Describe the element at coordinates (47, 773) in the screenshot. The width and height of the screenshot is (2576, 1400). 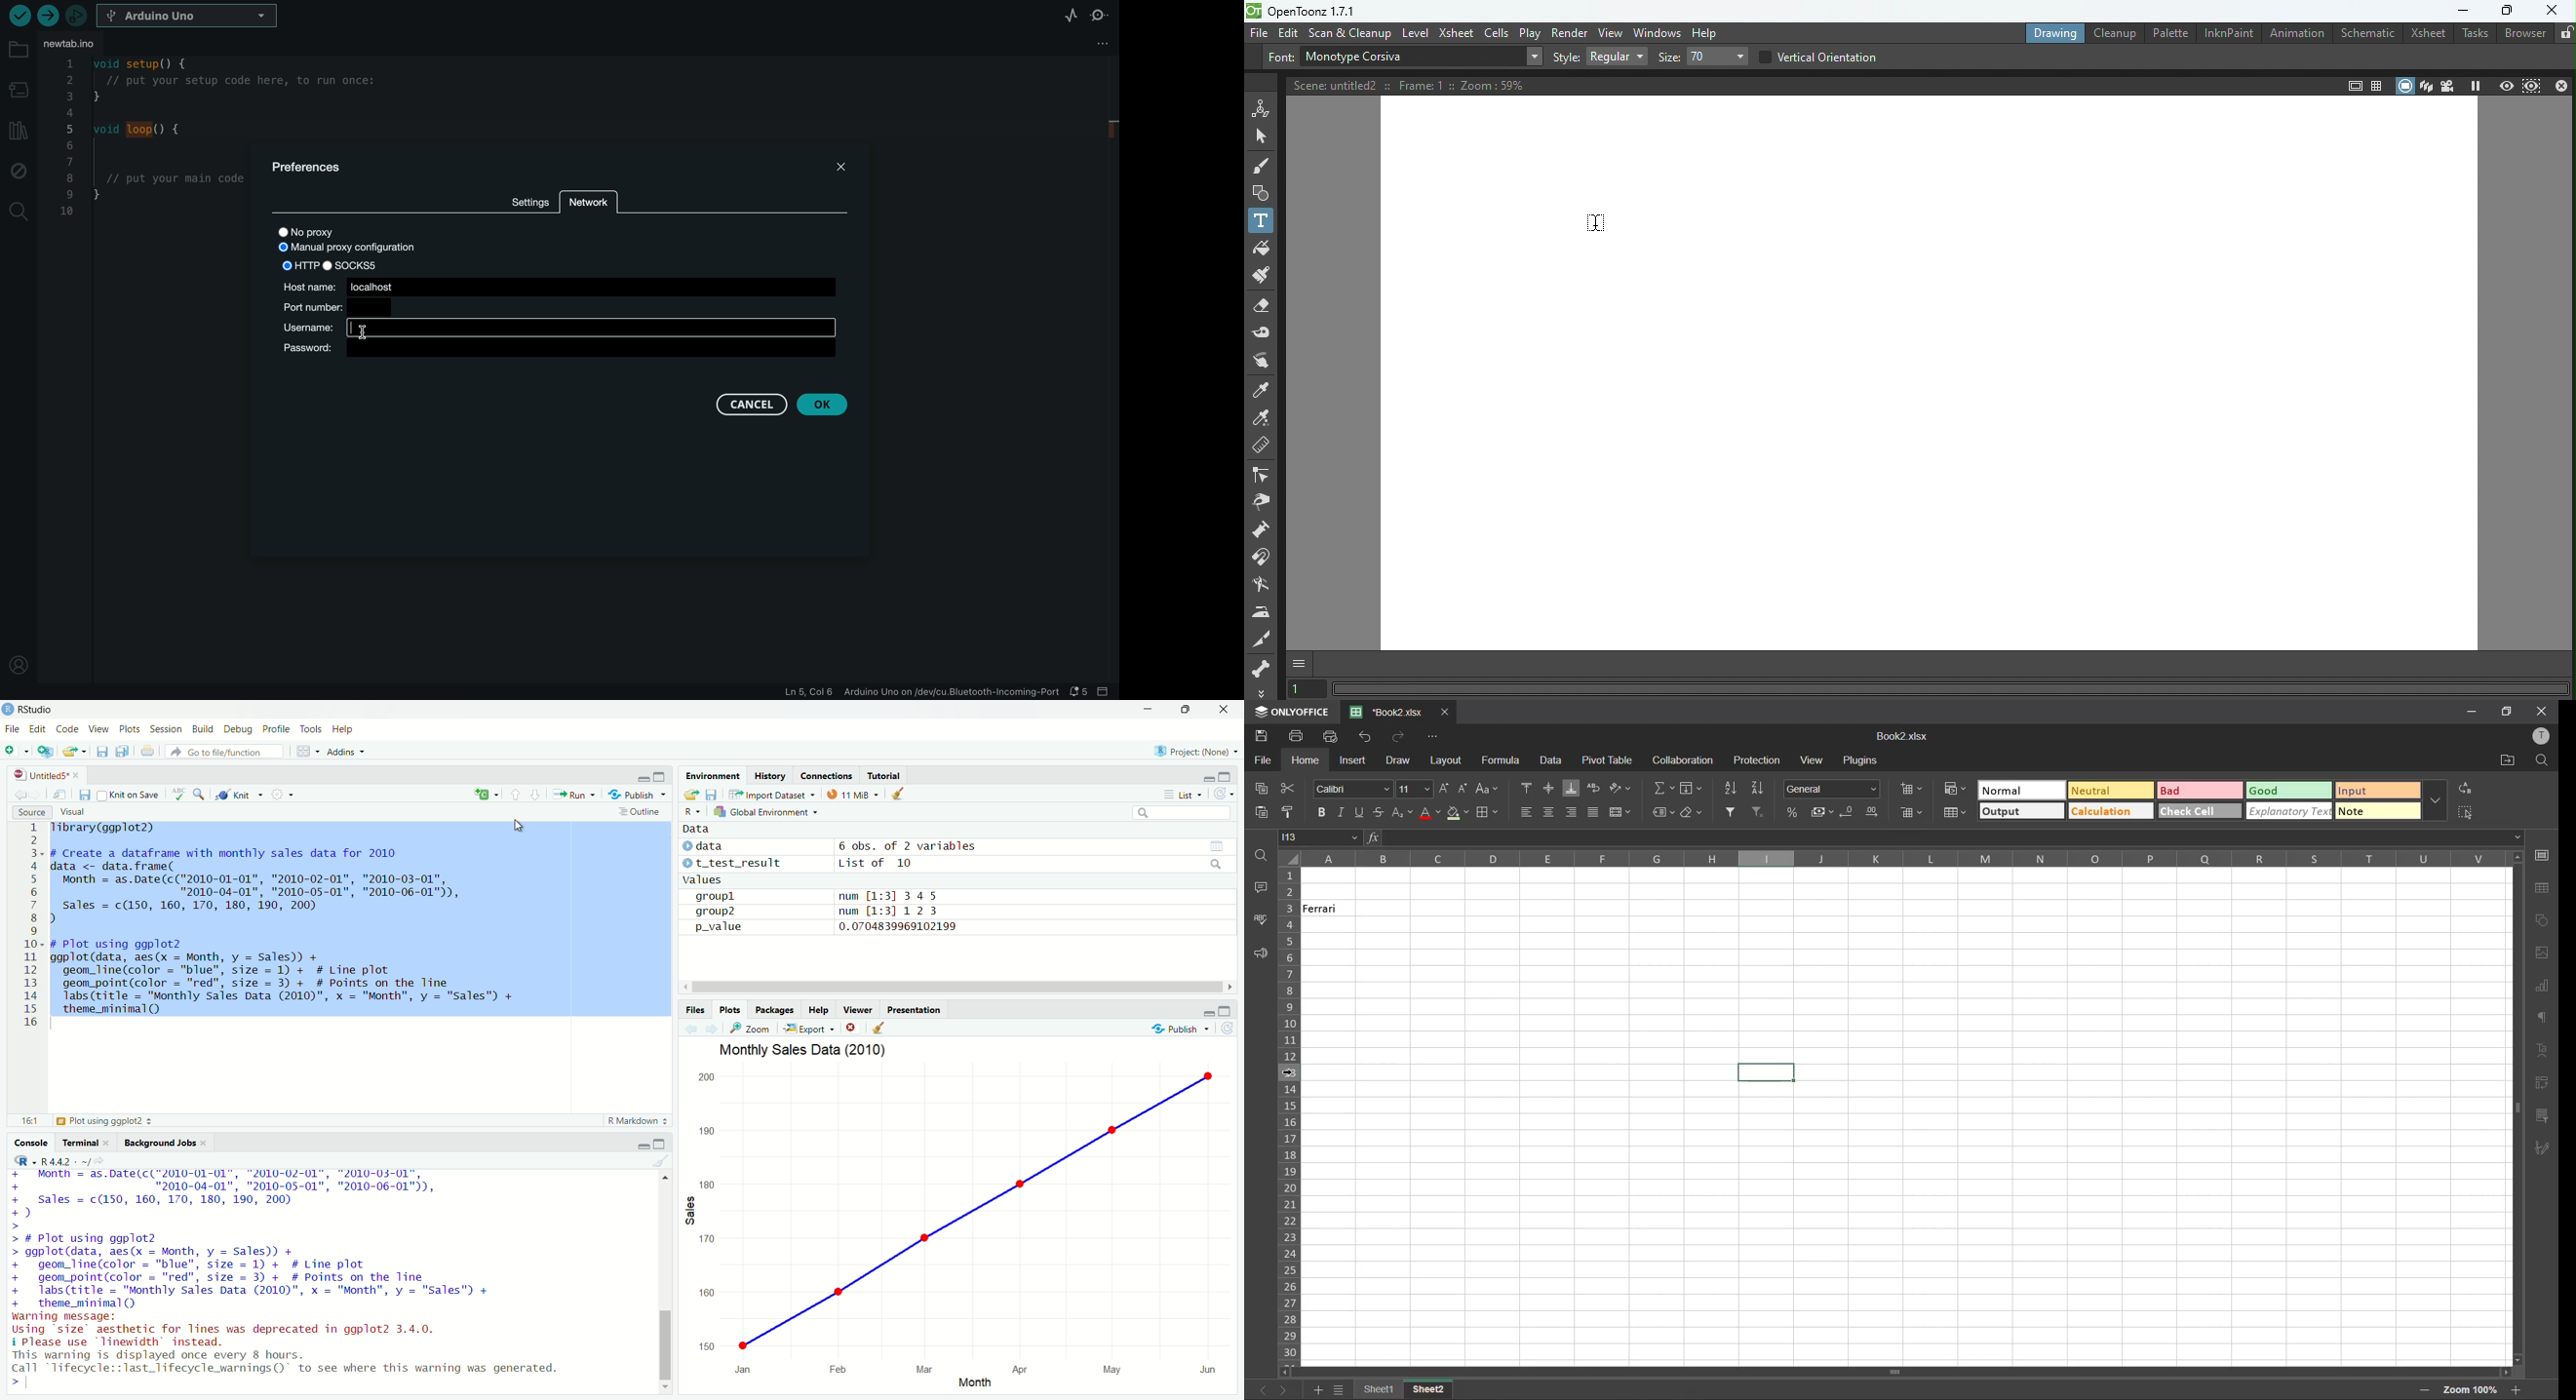
I see ` Untitleds` at that location.